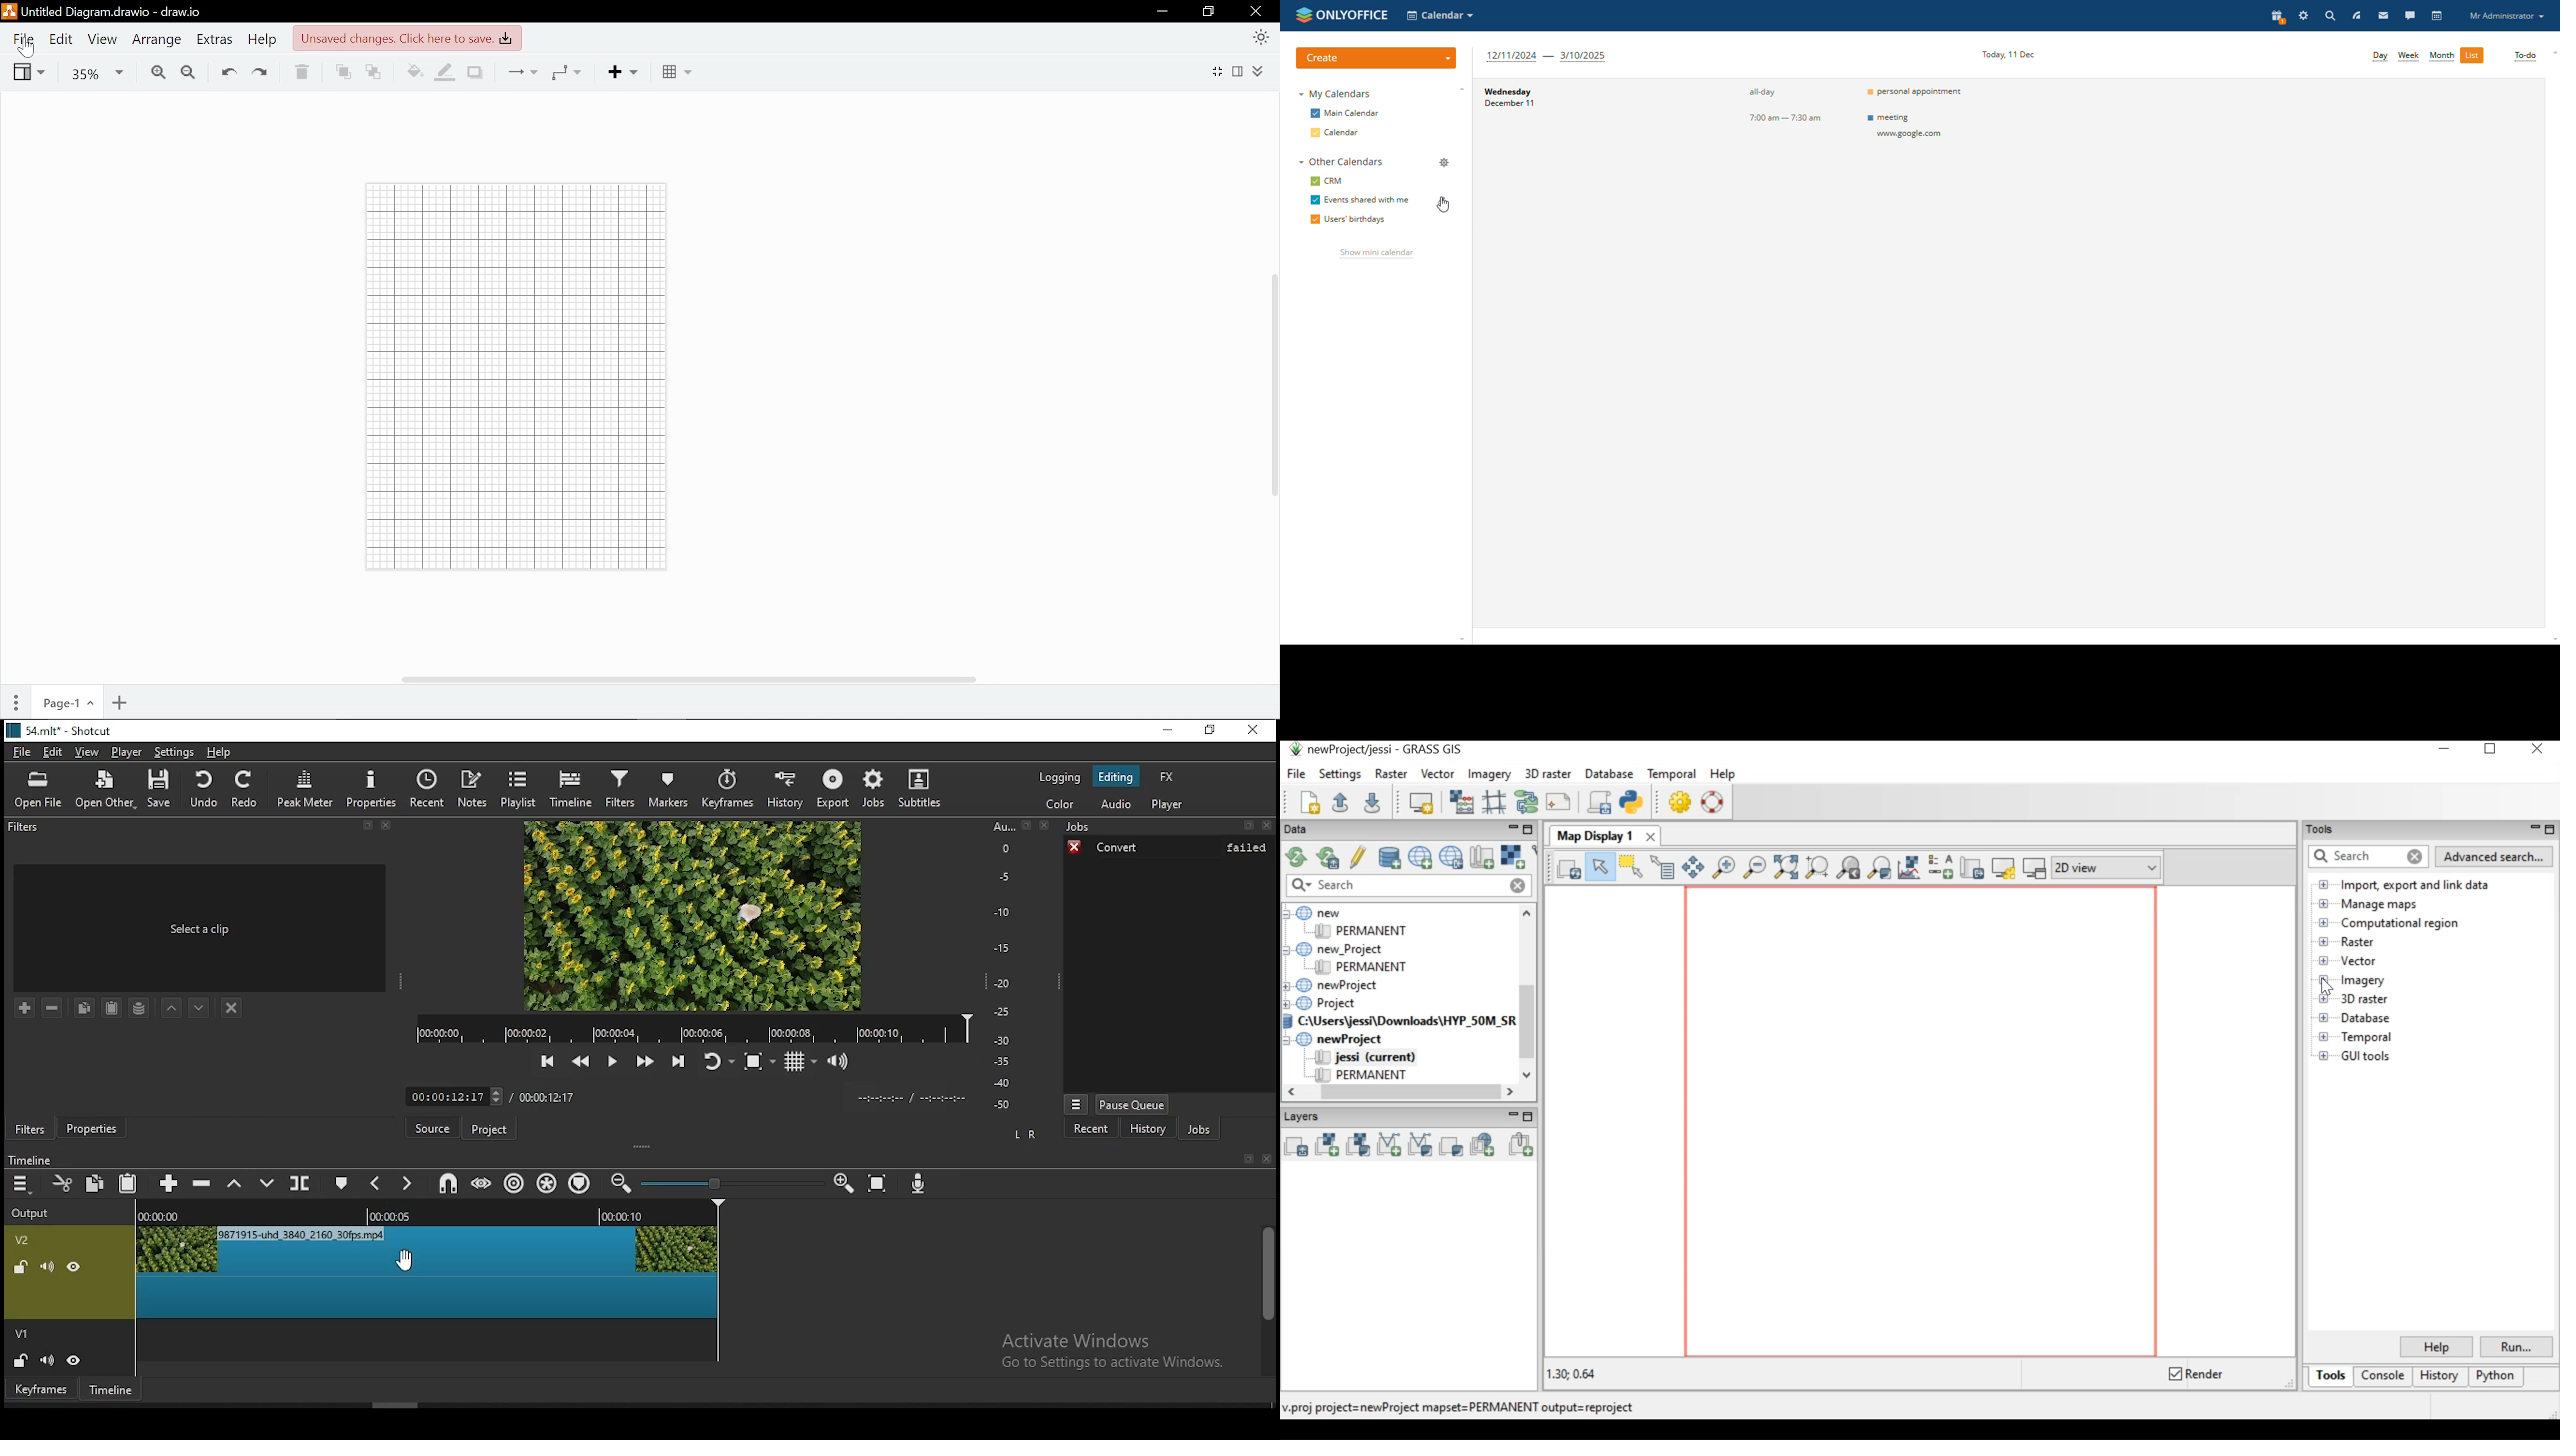 This screenshot has width=2576, height=1456. Describe the element at coordinates (1167, 776) in the screenshot. I see `fx` at that location.